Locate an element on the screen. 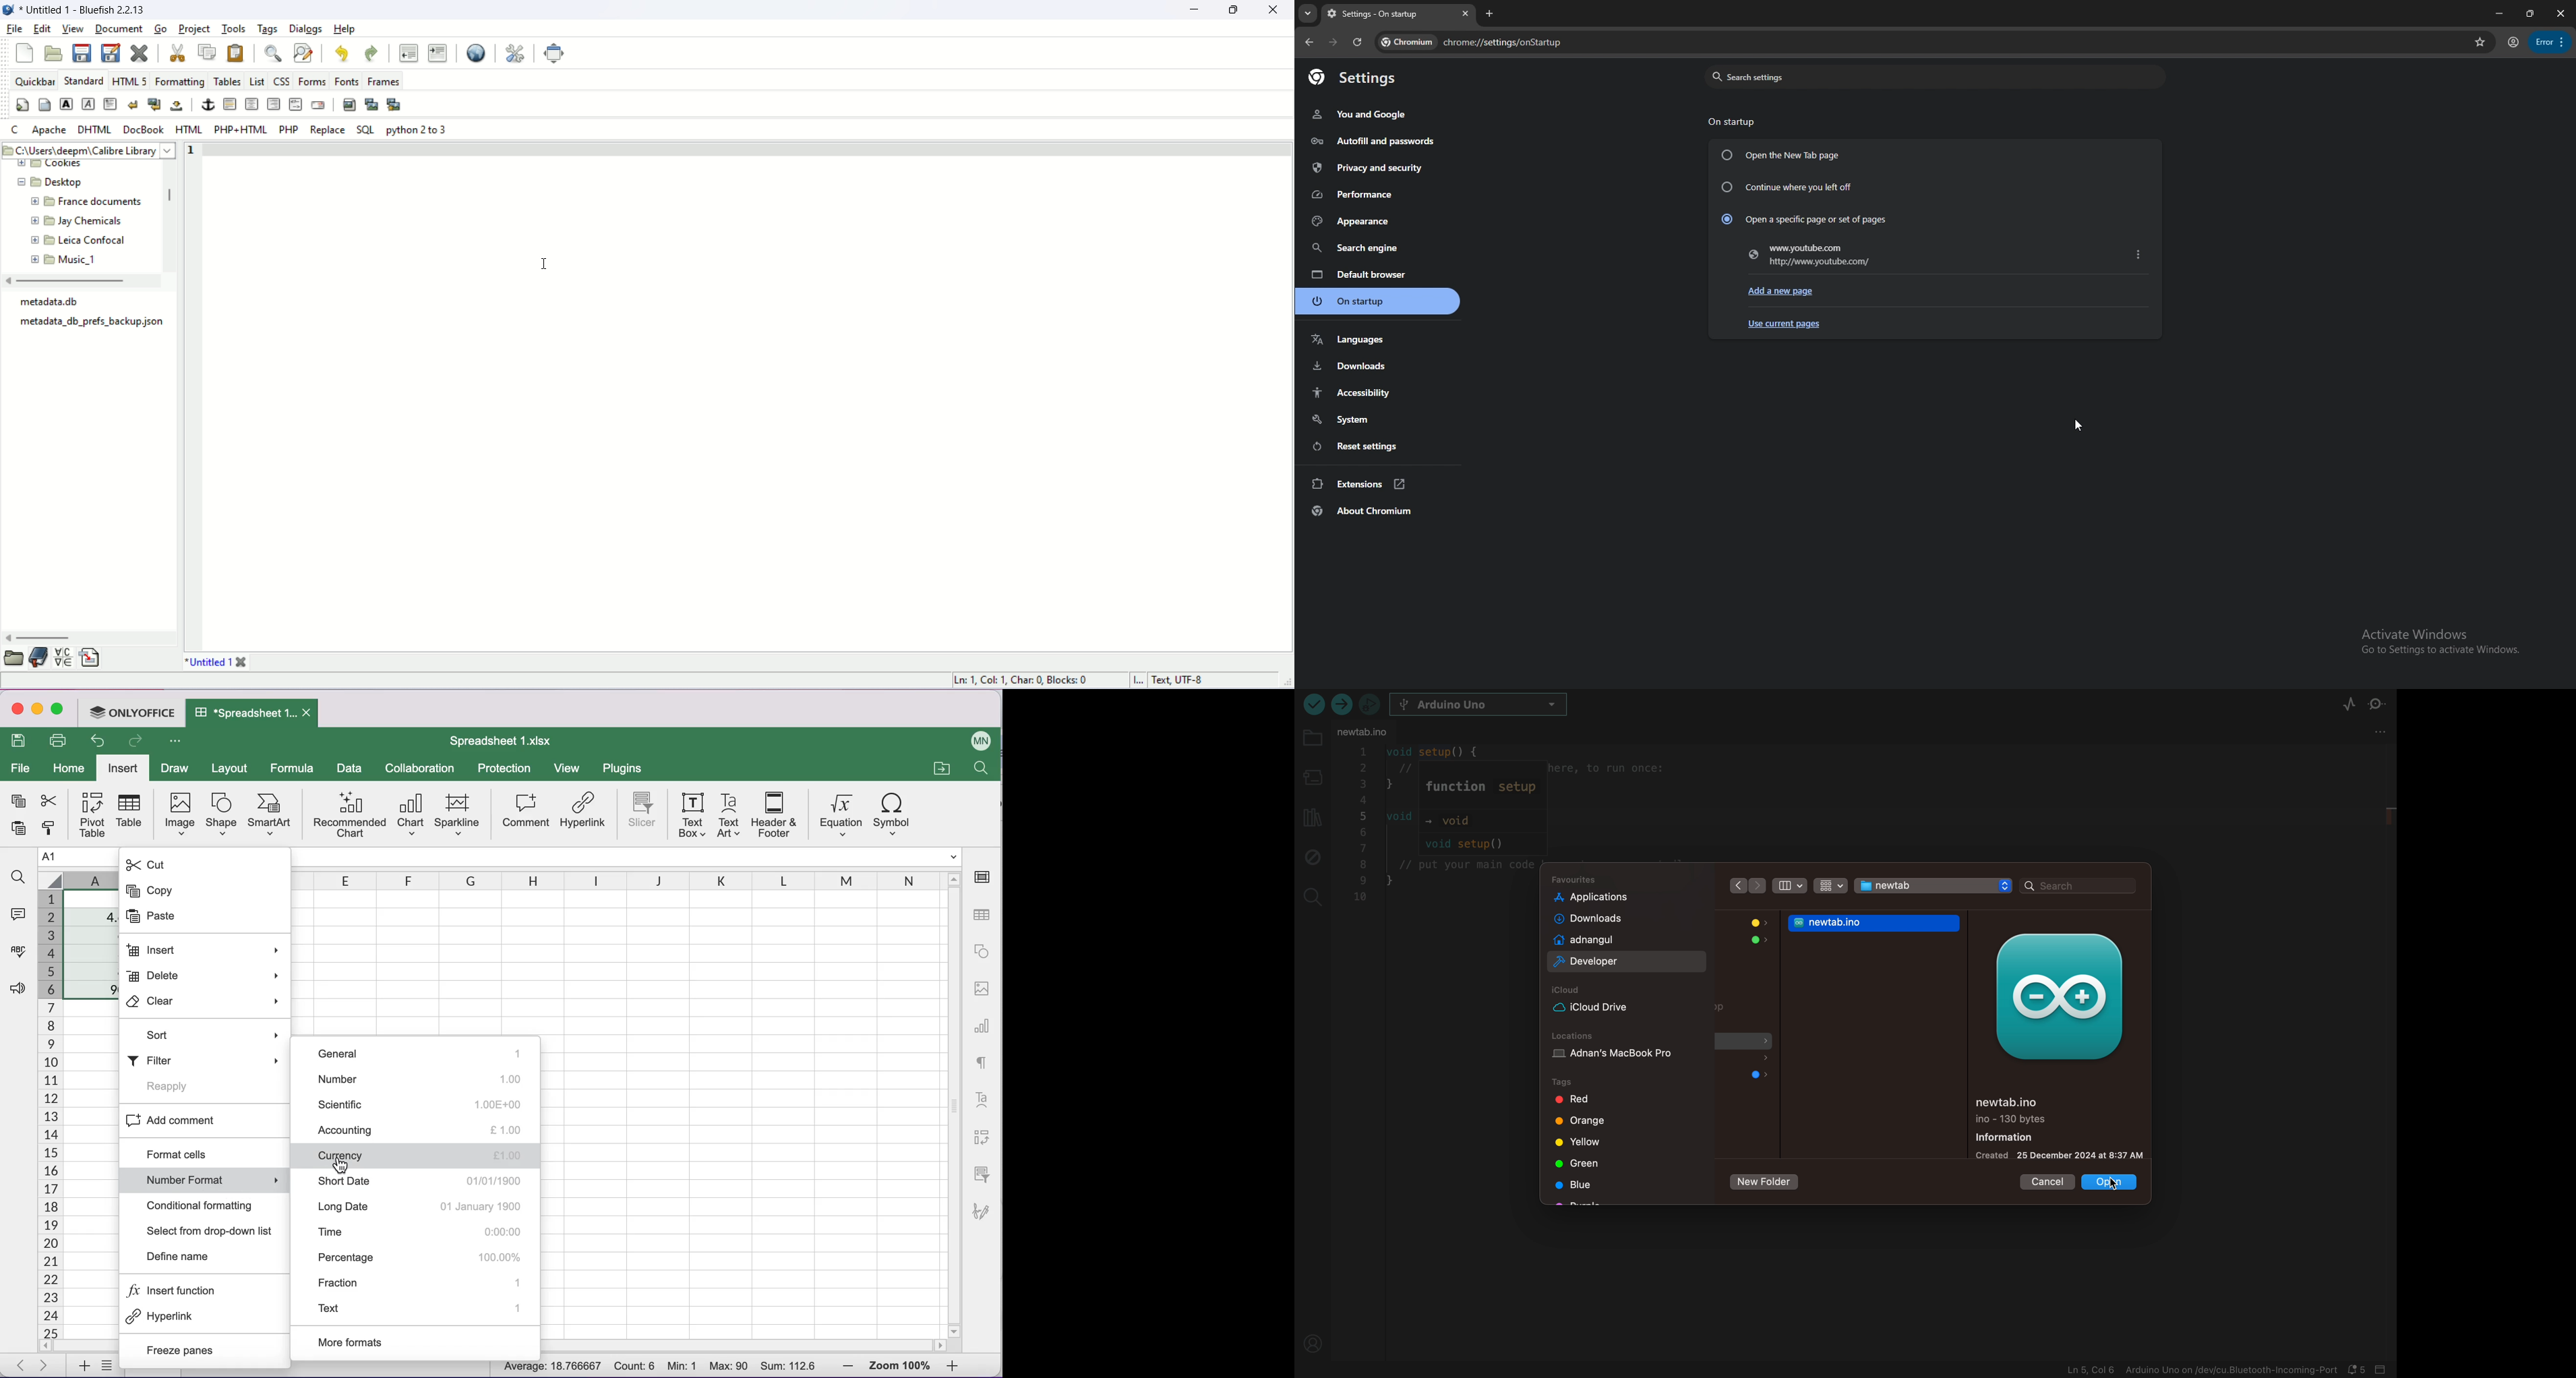 This screenshot has height=1400, width=2576. text art is located at coordinates (982, 1102).